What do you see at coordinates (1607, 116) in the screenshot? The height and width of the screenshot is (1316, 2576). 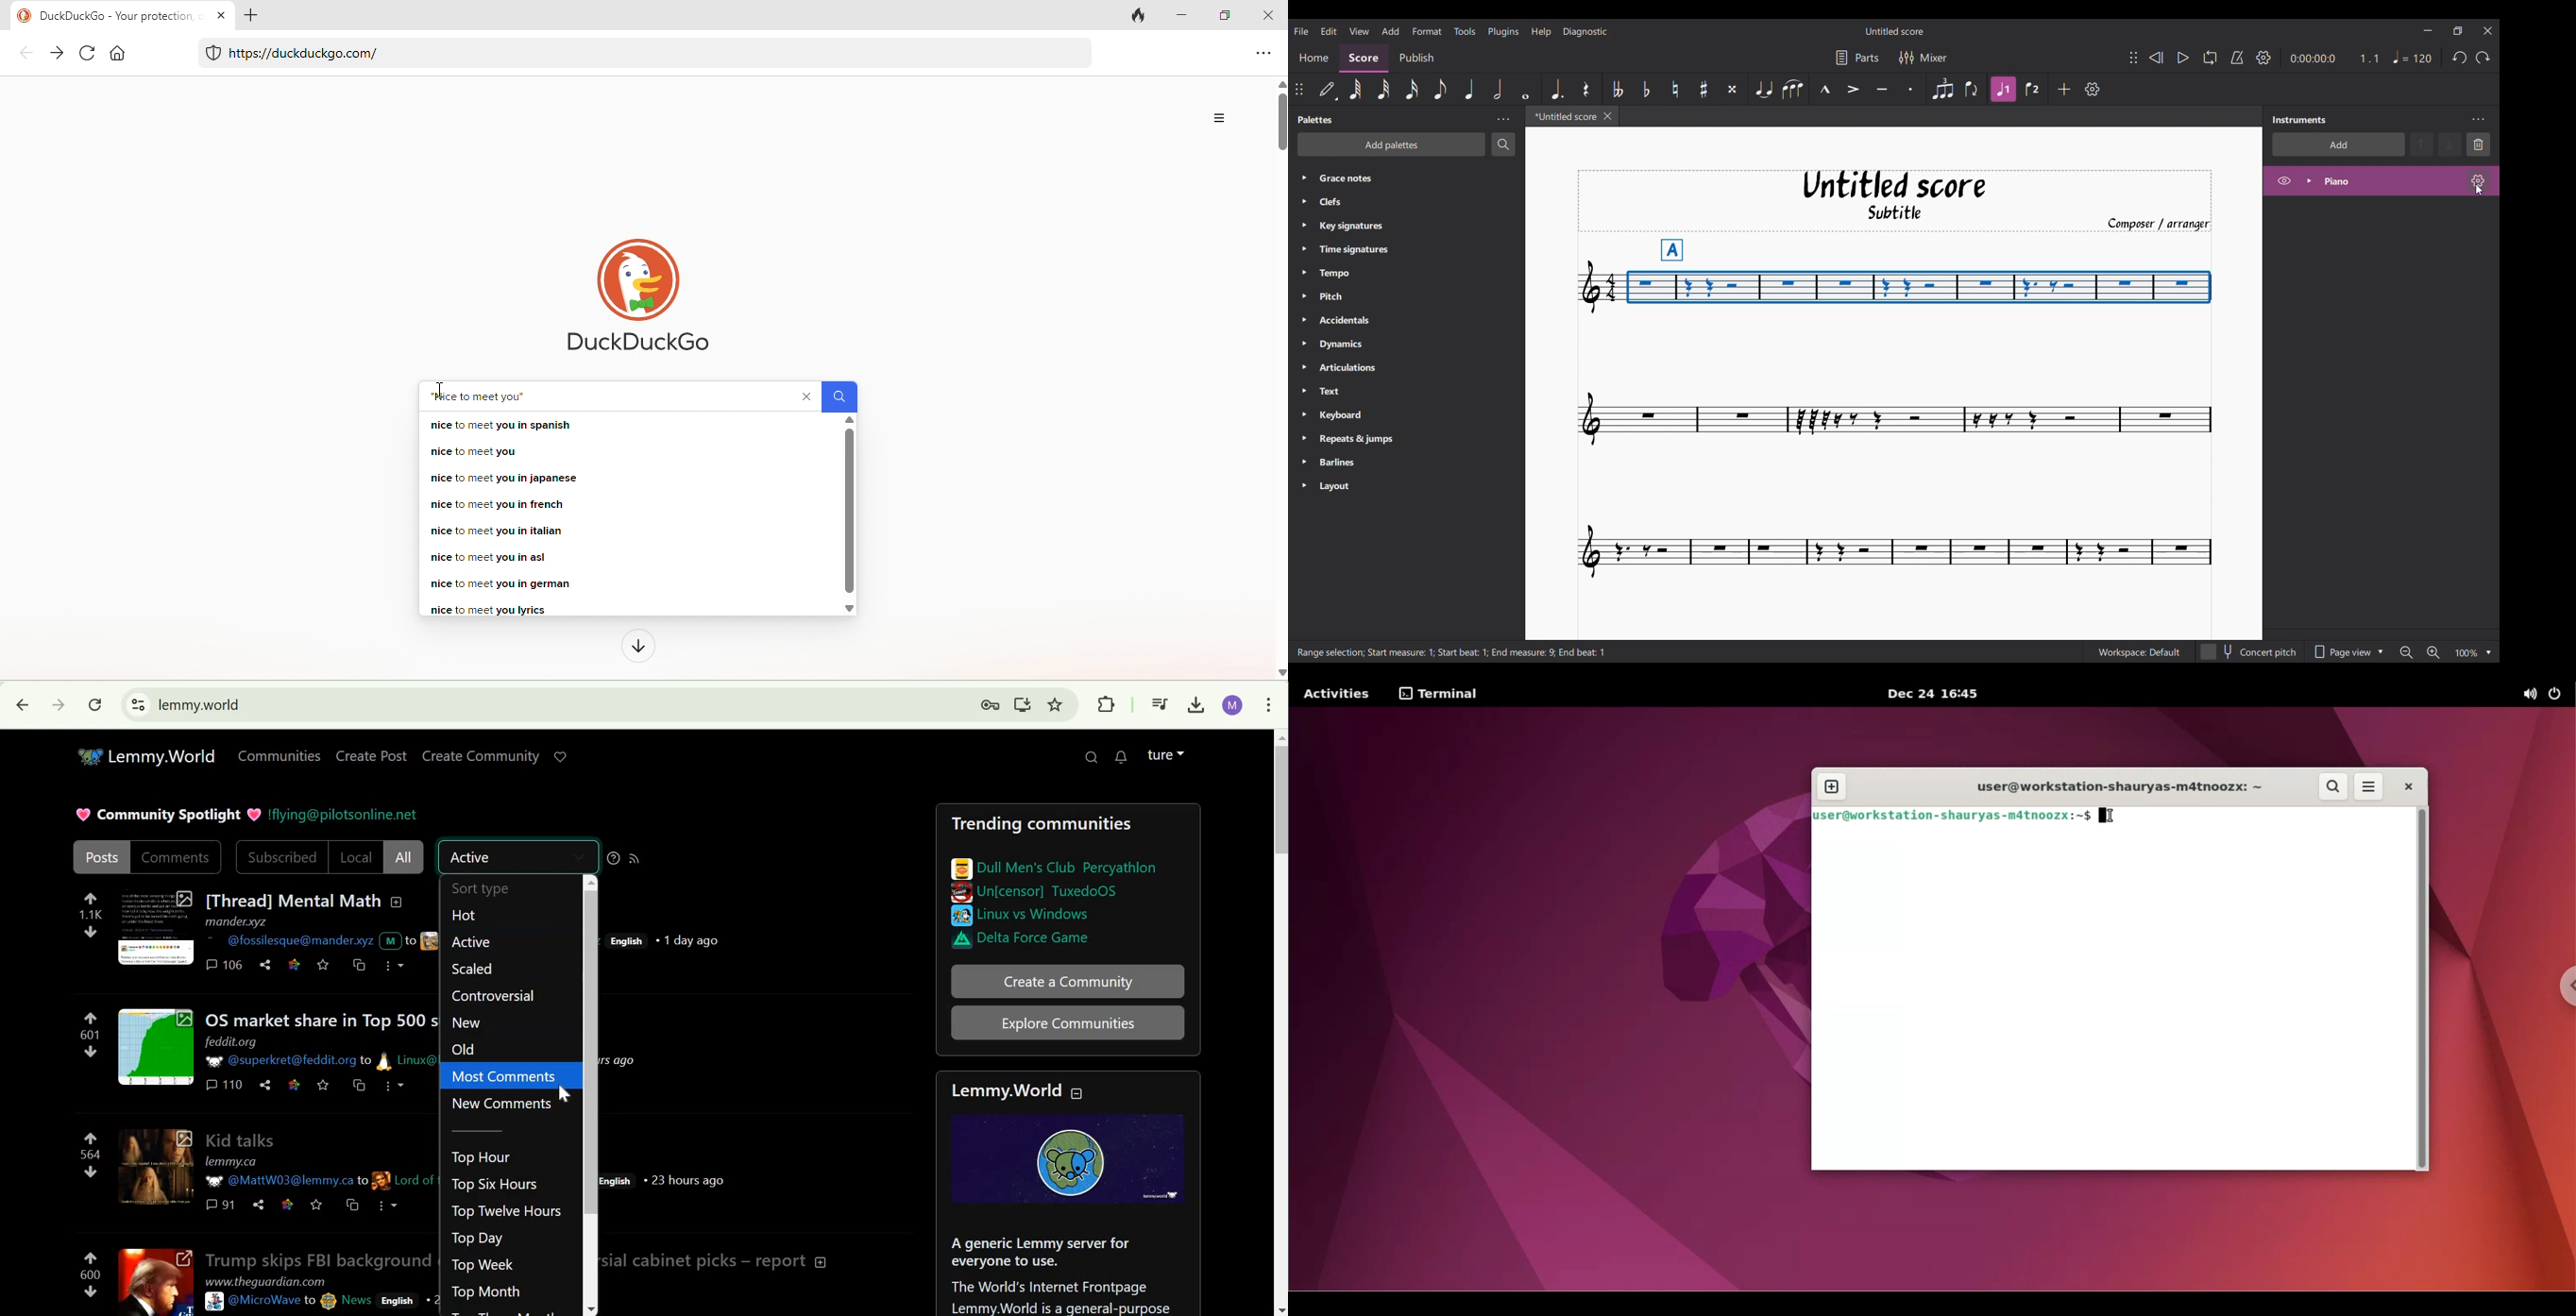 I see `Close current score tab` at bounding box center [1607, 116].